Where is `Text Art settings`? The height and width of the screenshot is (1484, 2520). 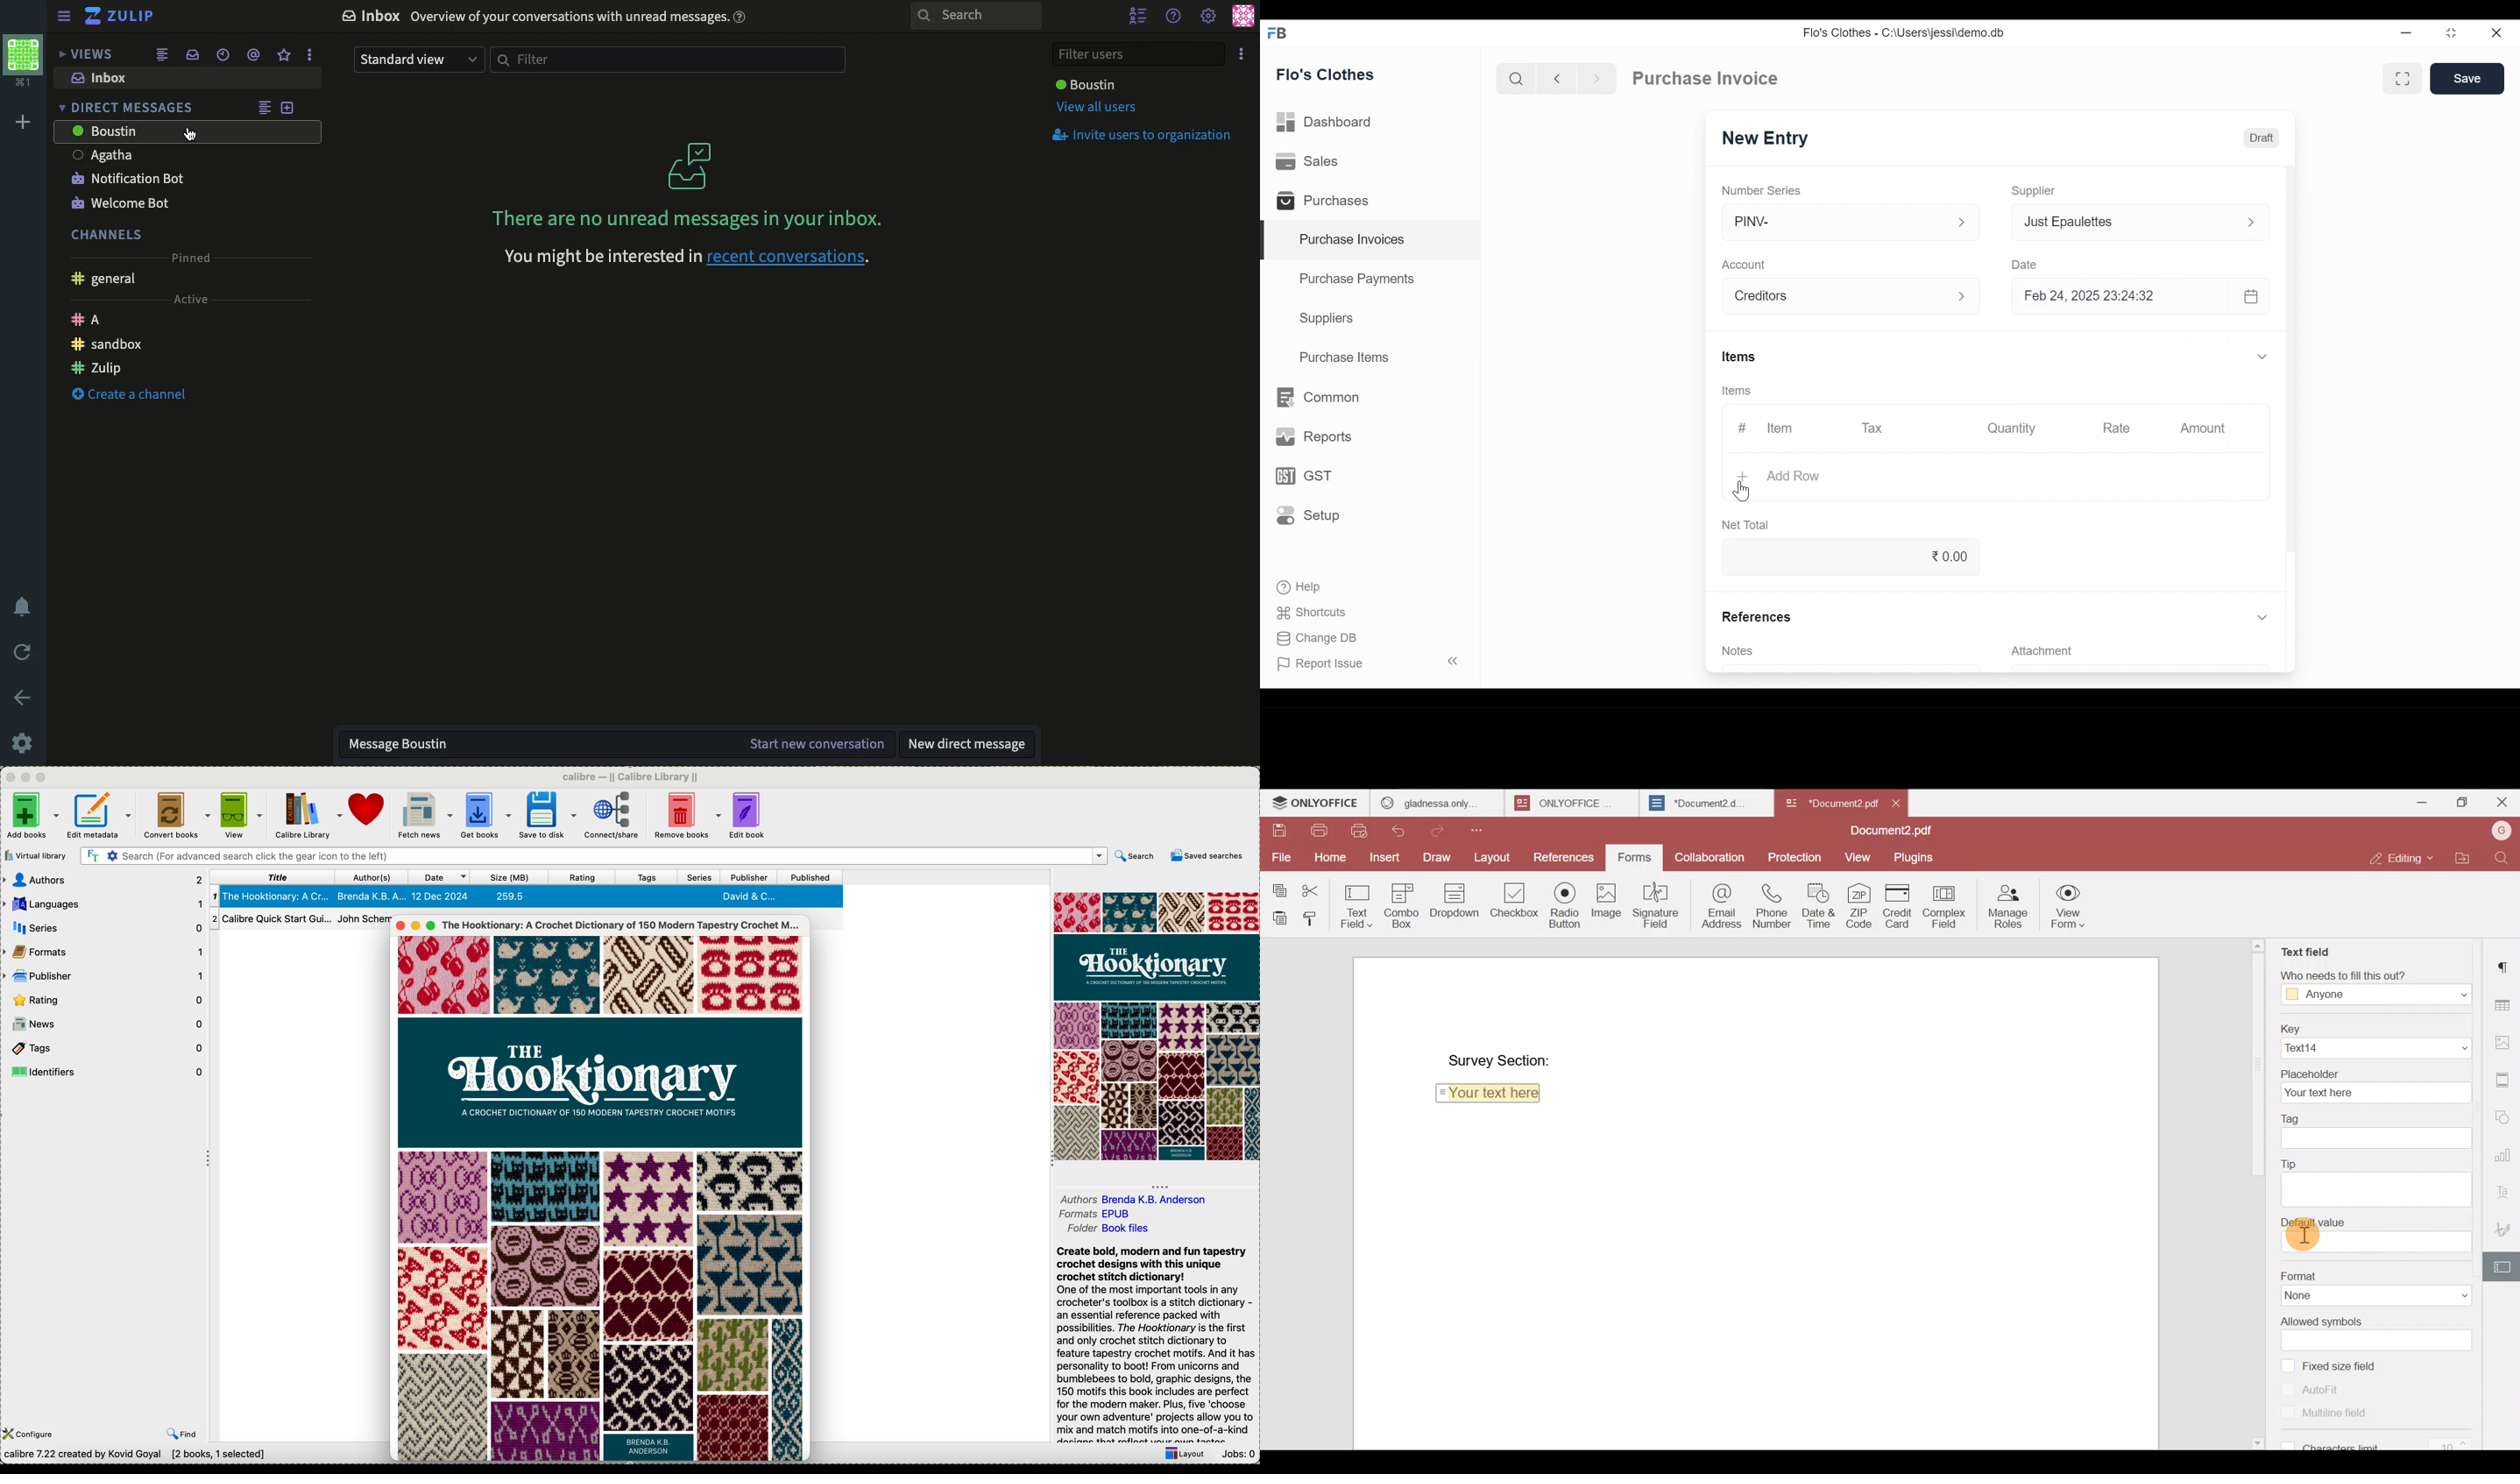
Text Art settings is located at coordinates (2505, 1191).